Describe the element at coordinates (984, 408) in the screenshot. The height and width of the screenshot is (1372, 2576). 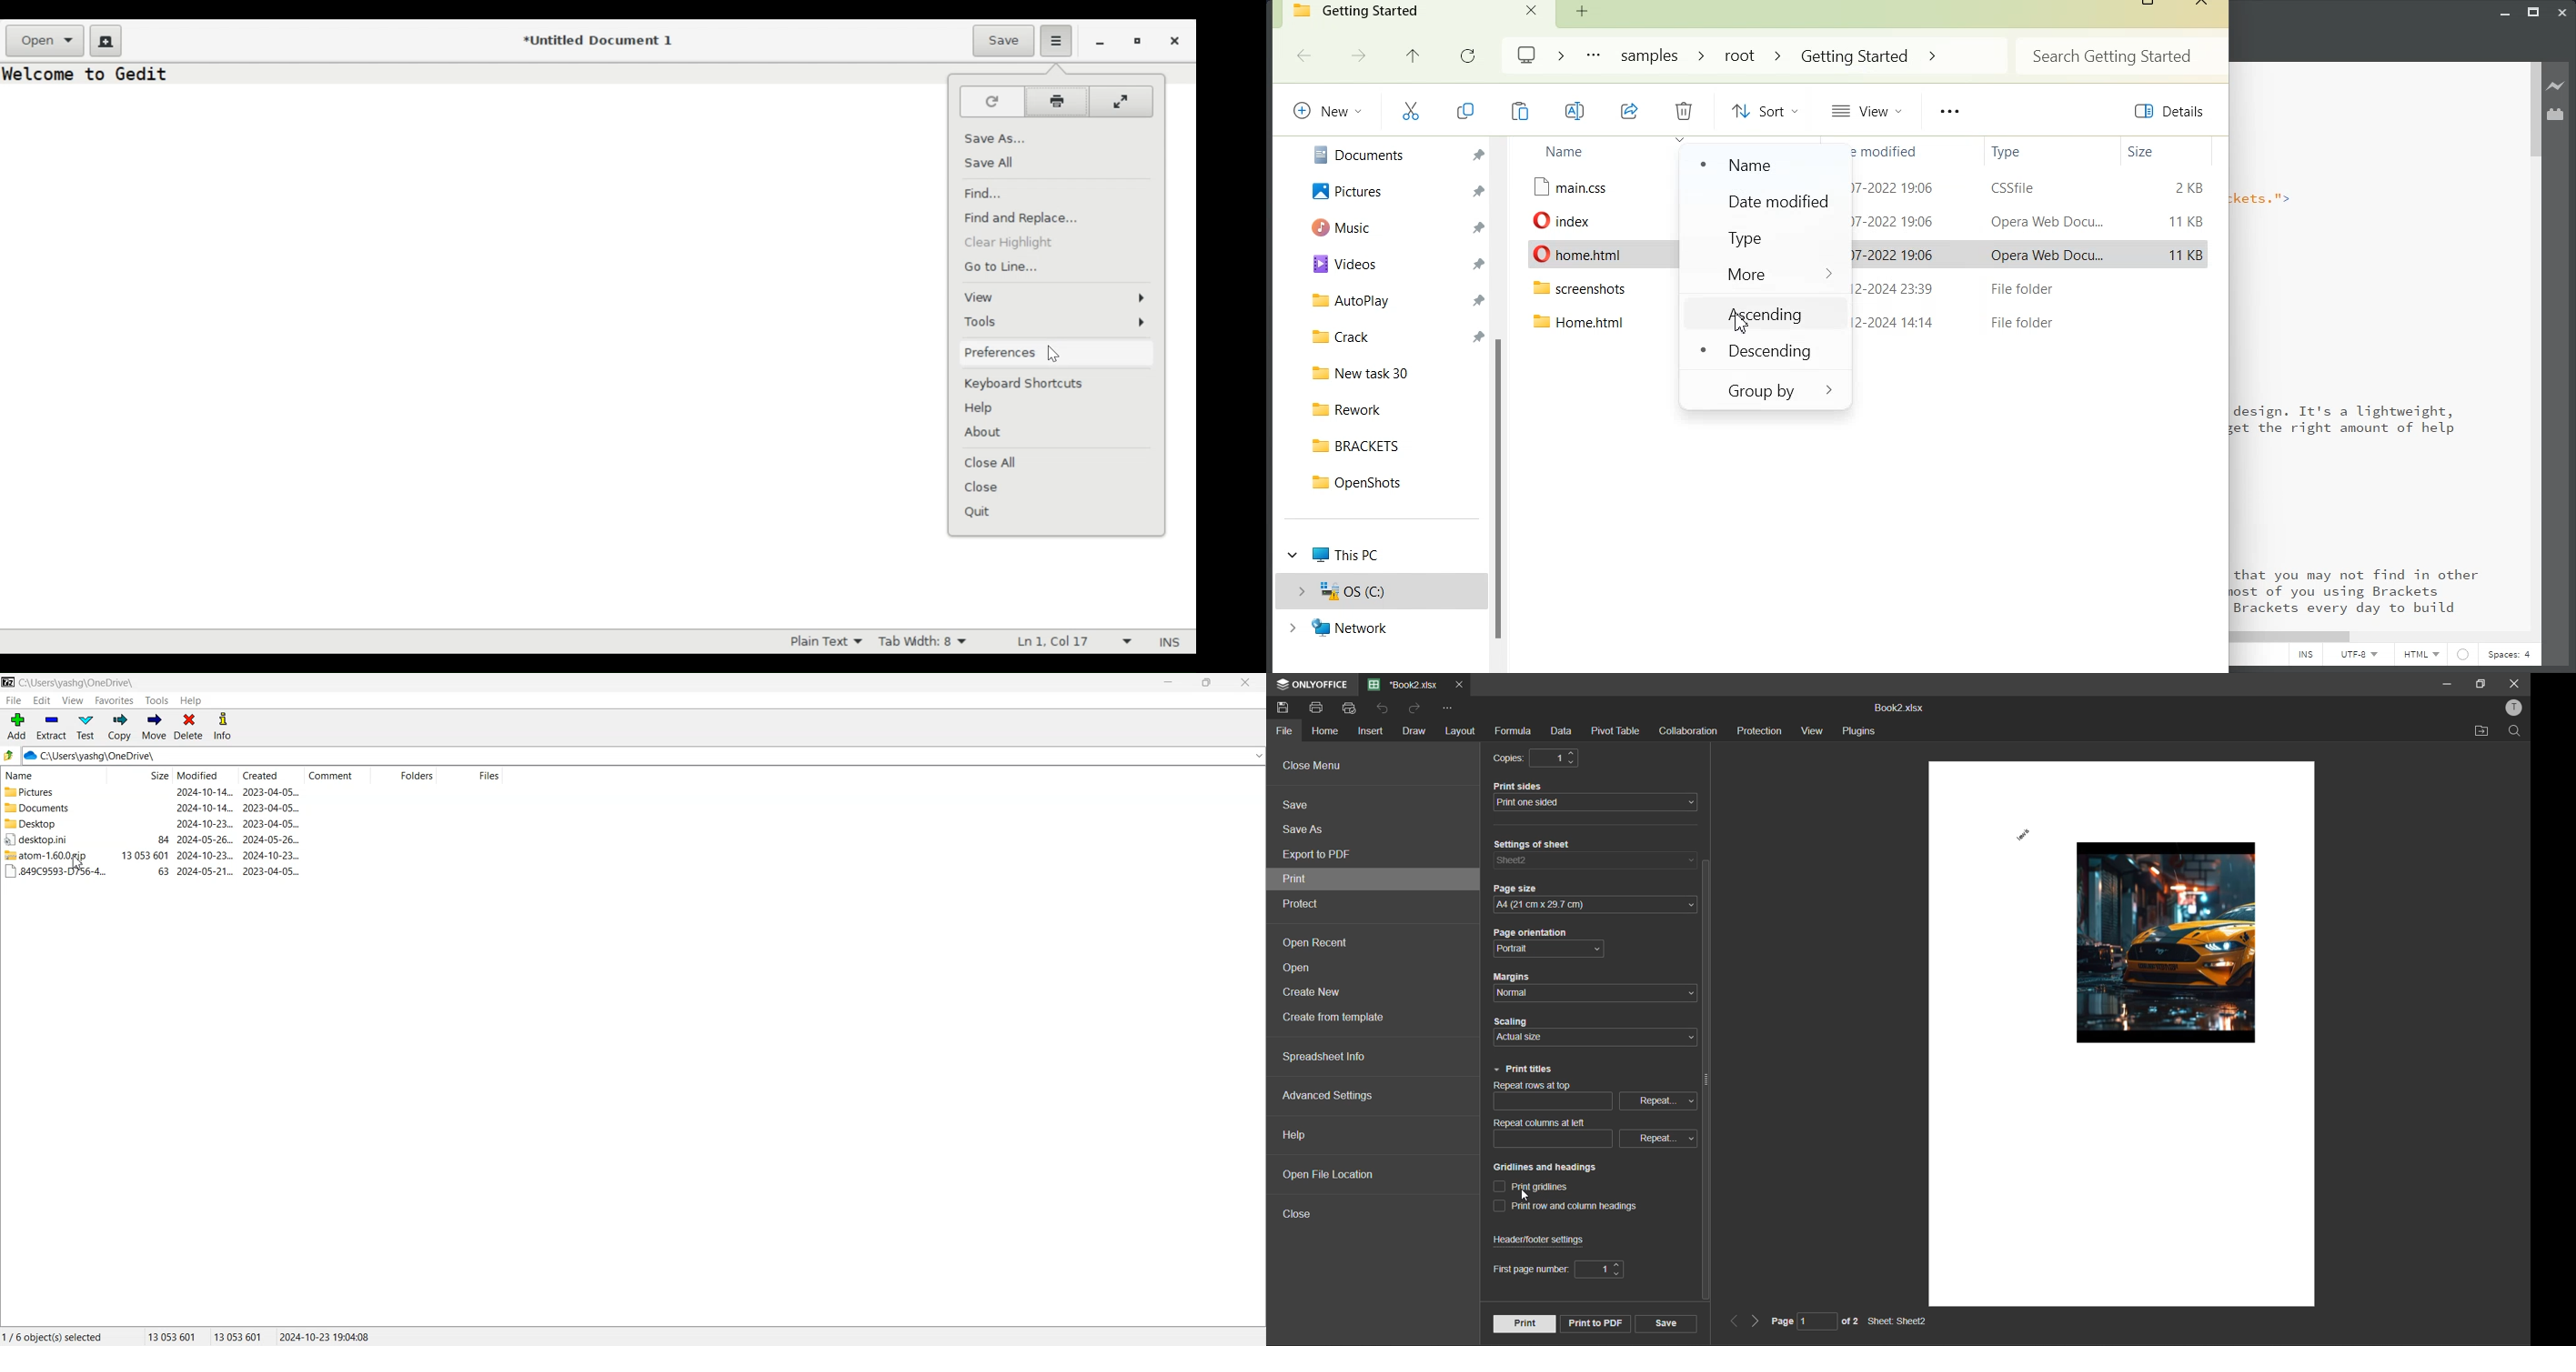
I see `Help` at that location.